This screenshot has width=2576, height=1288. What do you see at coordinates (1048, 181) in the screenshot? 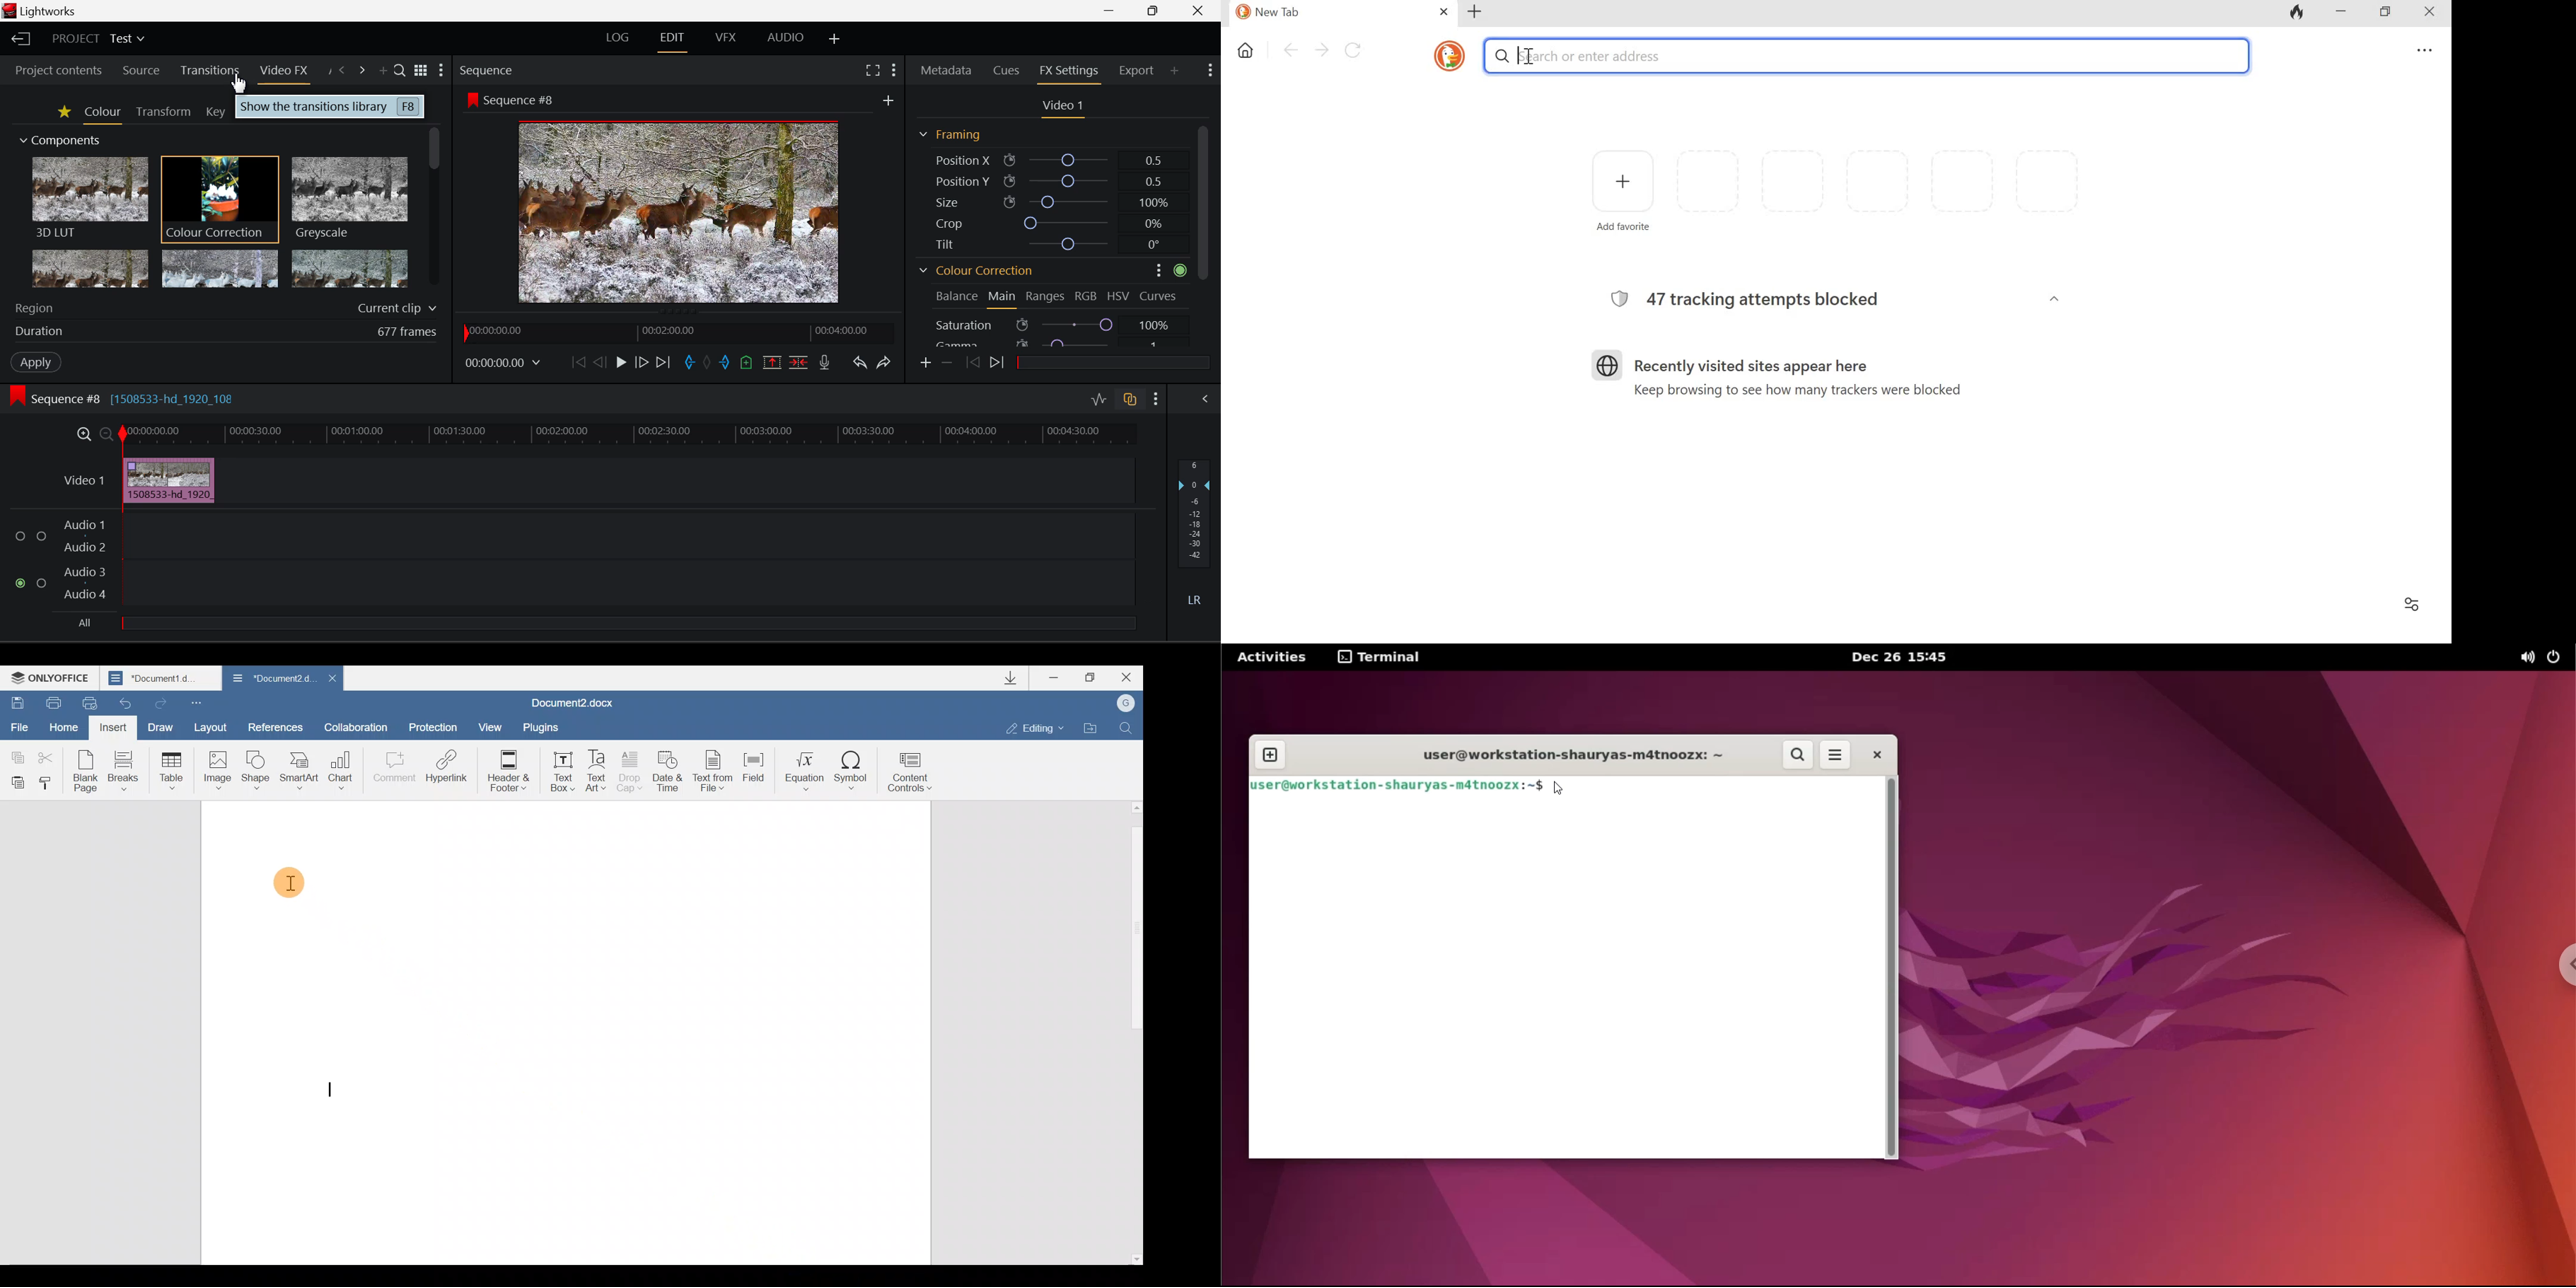
I see `Position Y` at bounding box center [1048, 181].